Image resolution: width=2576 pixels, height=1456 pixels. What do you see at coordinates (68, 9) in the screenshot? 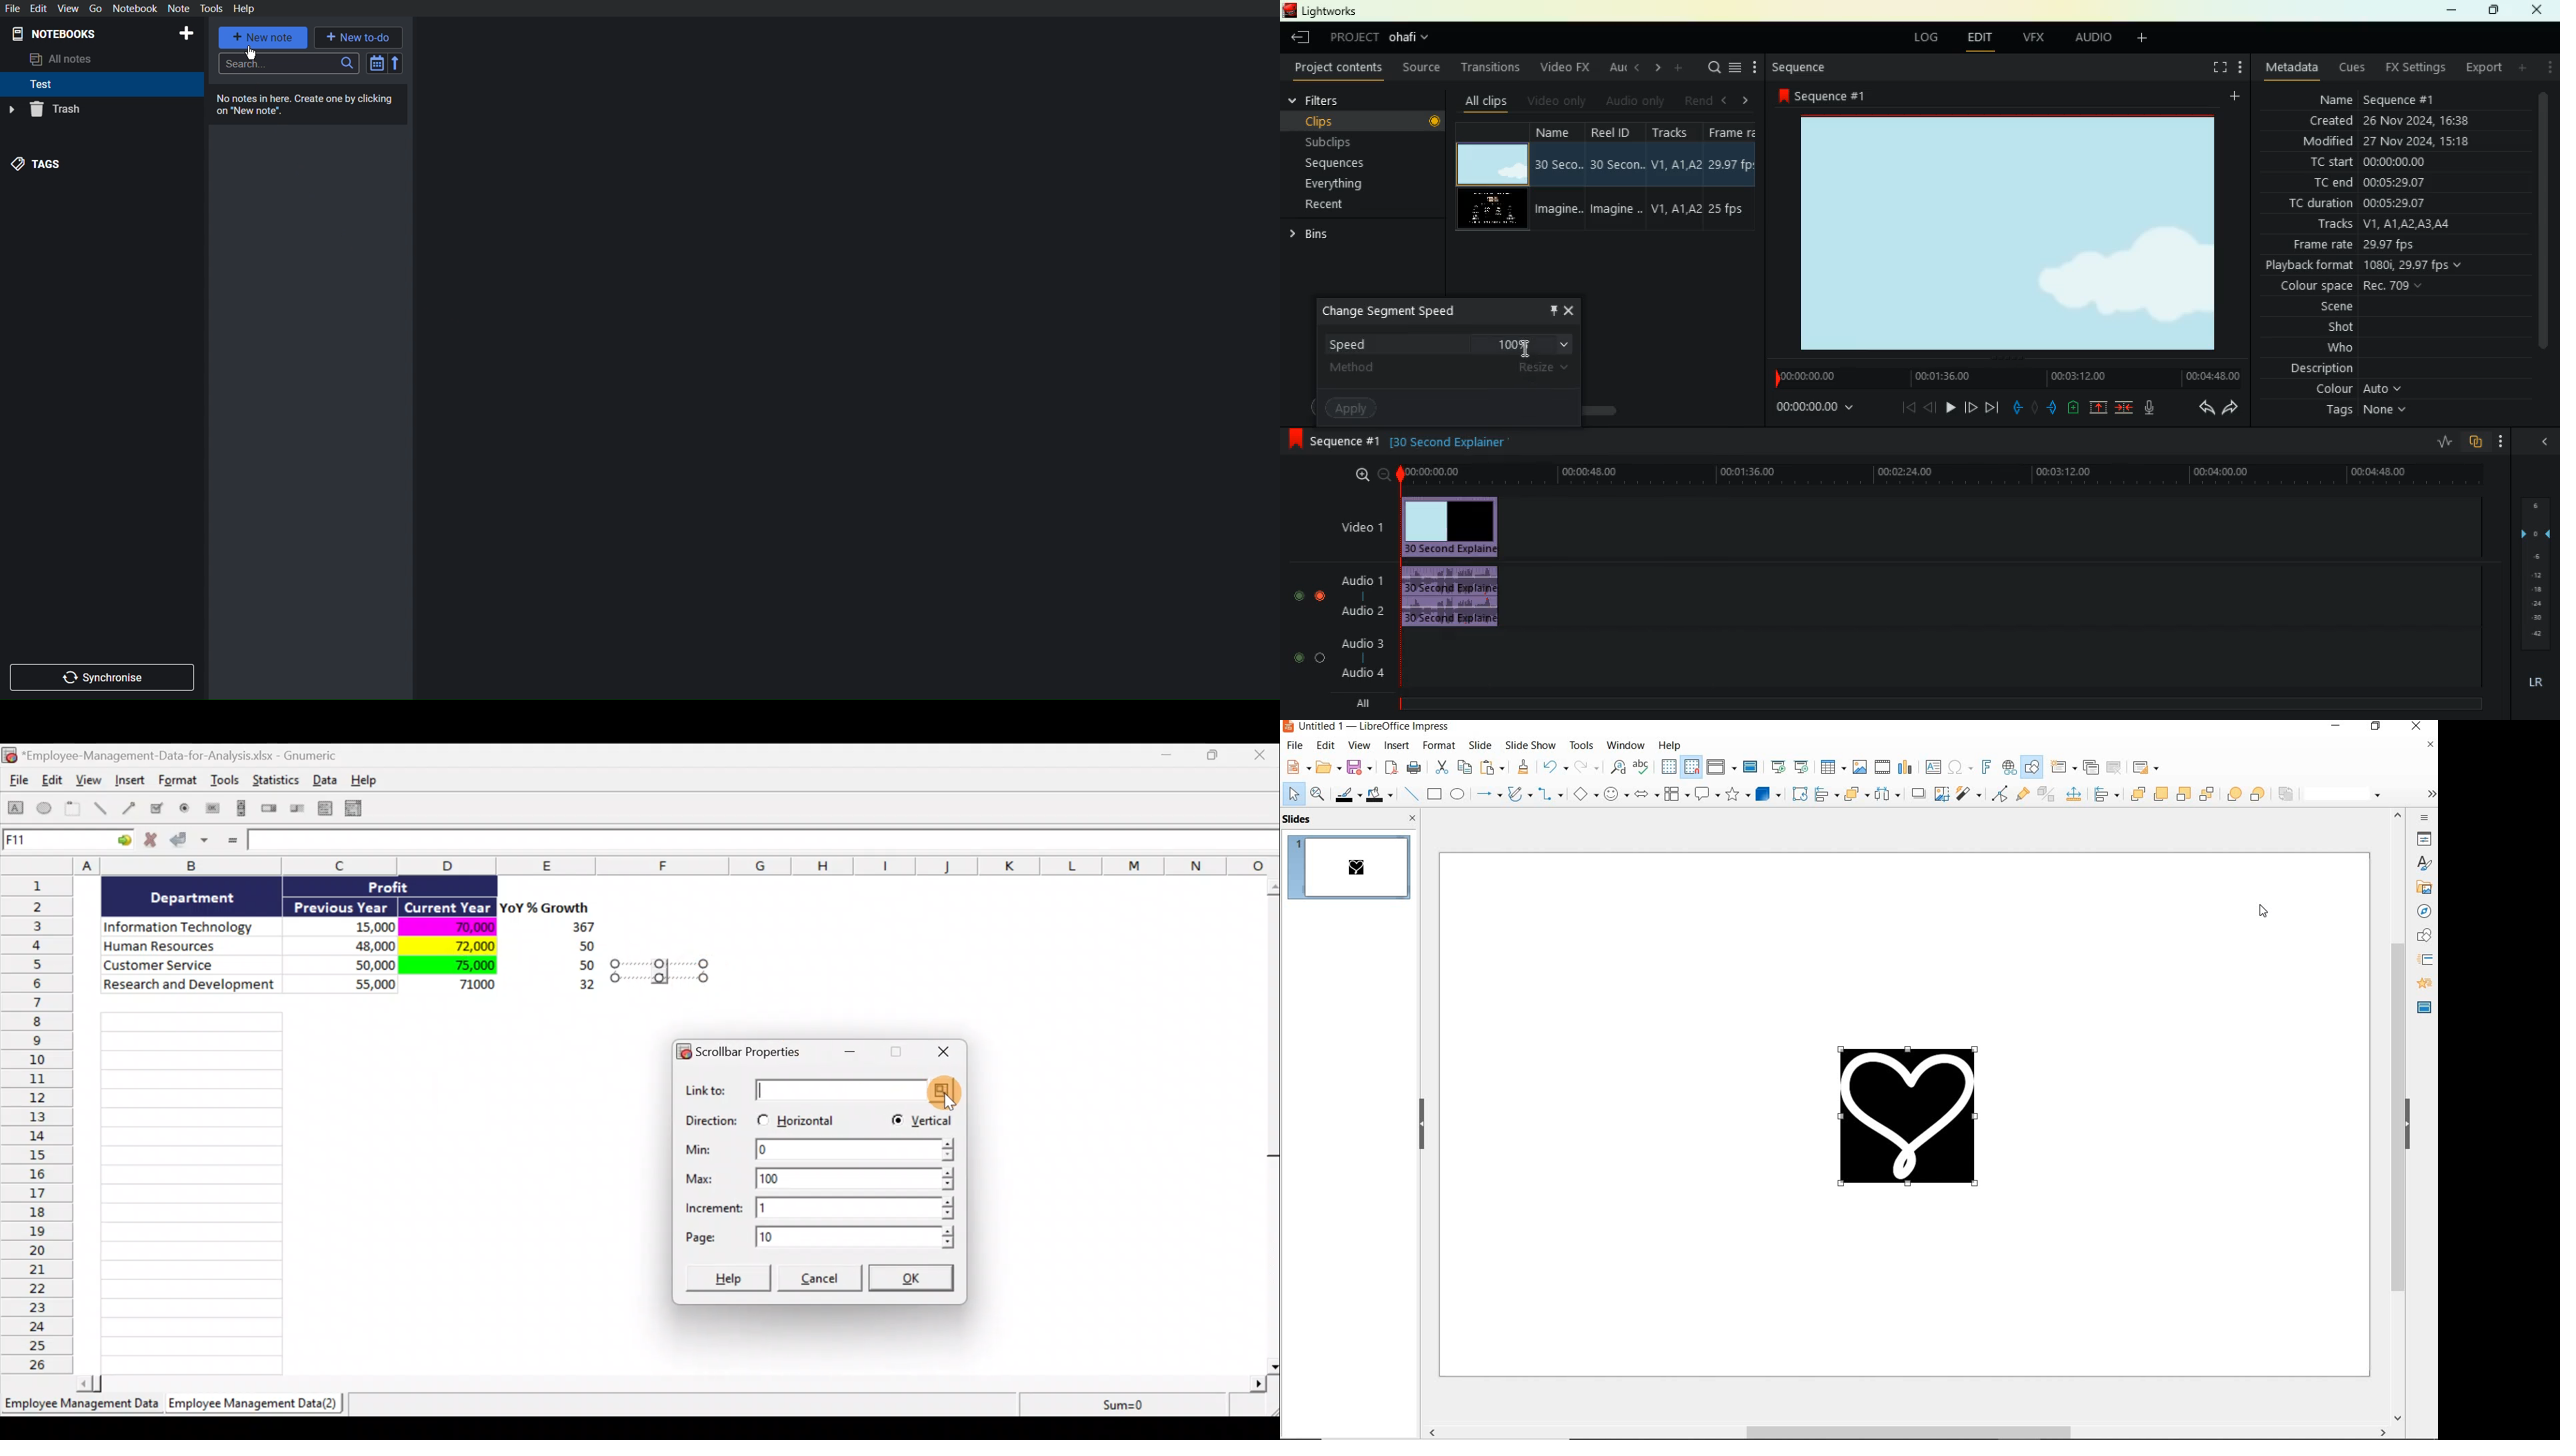
I see `View` at bounding box center [68, 9].